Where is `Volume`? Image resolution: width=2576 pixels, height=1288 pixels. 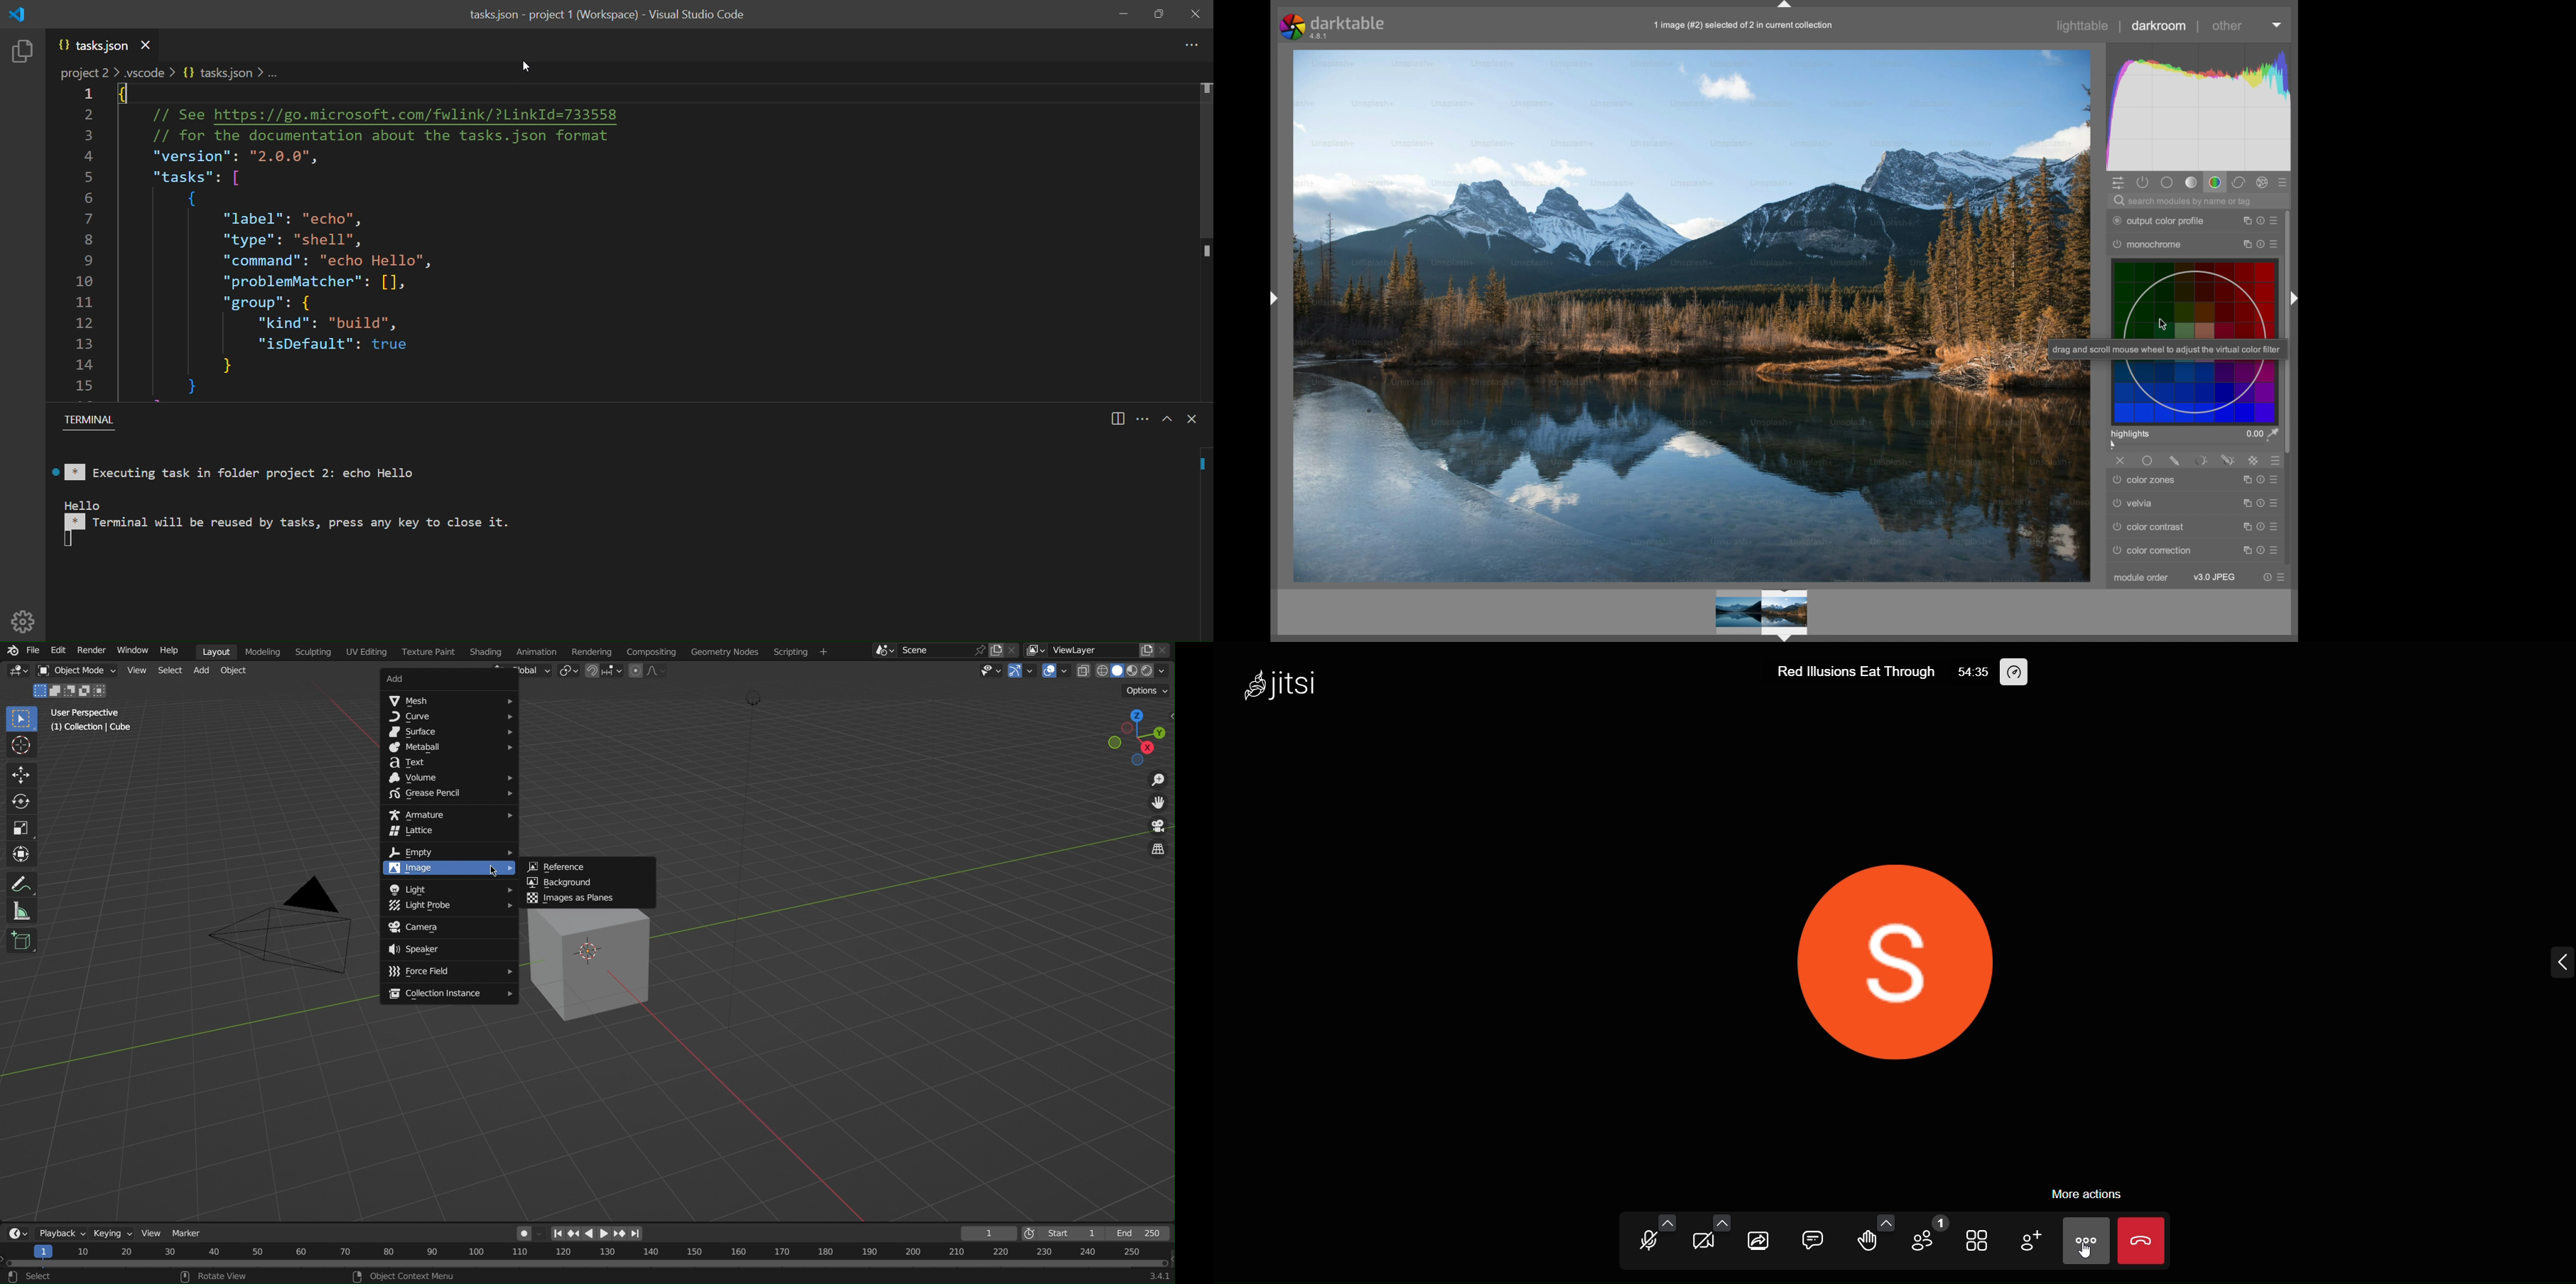 Volume is located at coordinates (449, 778).